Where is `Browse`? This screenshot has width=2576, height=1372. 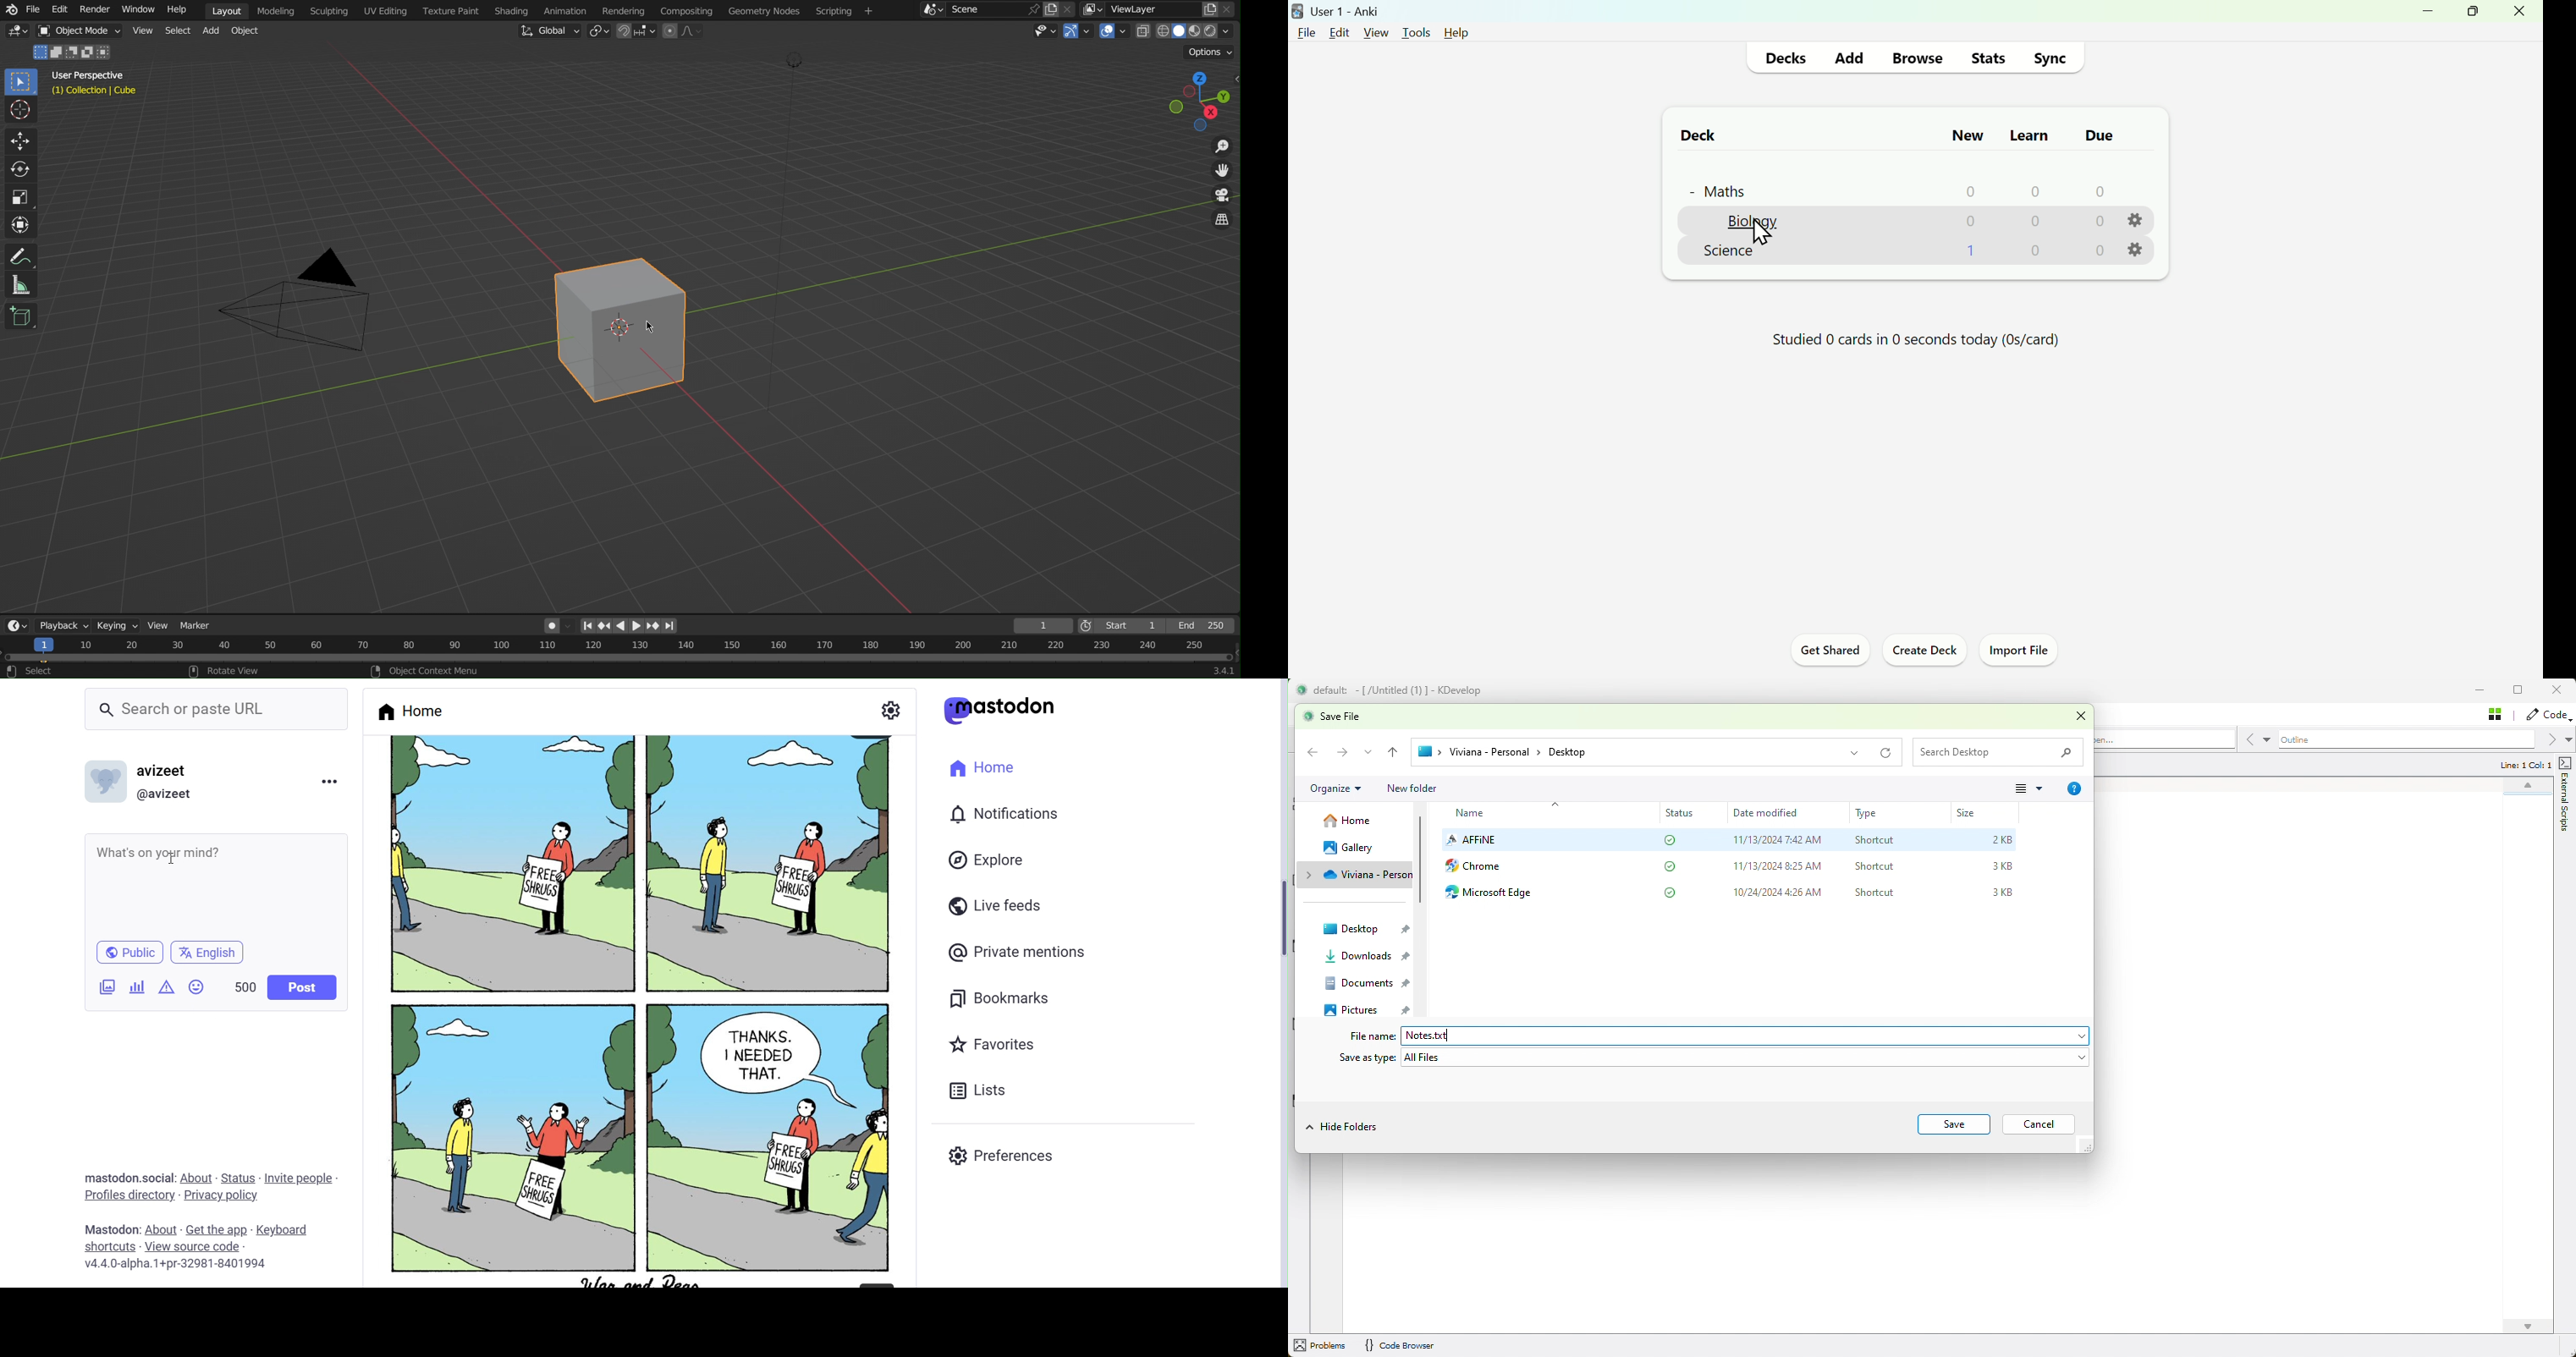
Browse is located at coordinates (1914, 59).